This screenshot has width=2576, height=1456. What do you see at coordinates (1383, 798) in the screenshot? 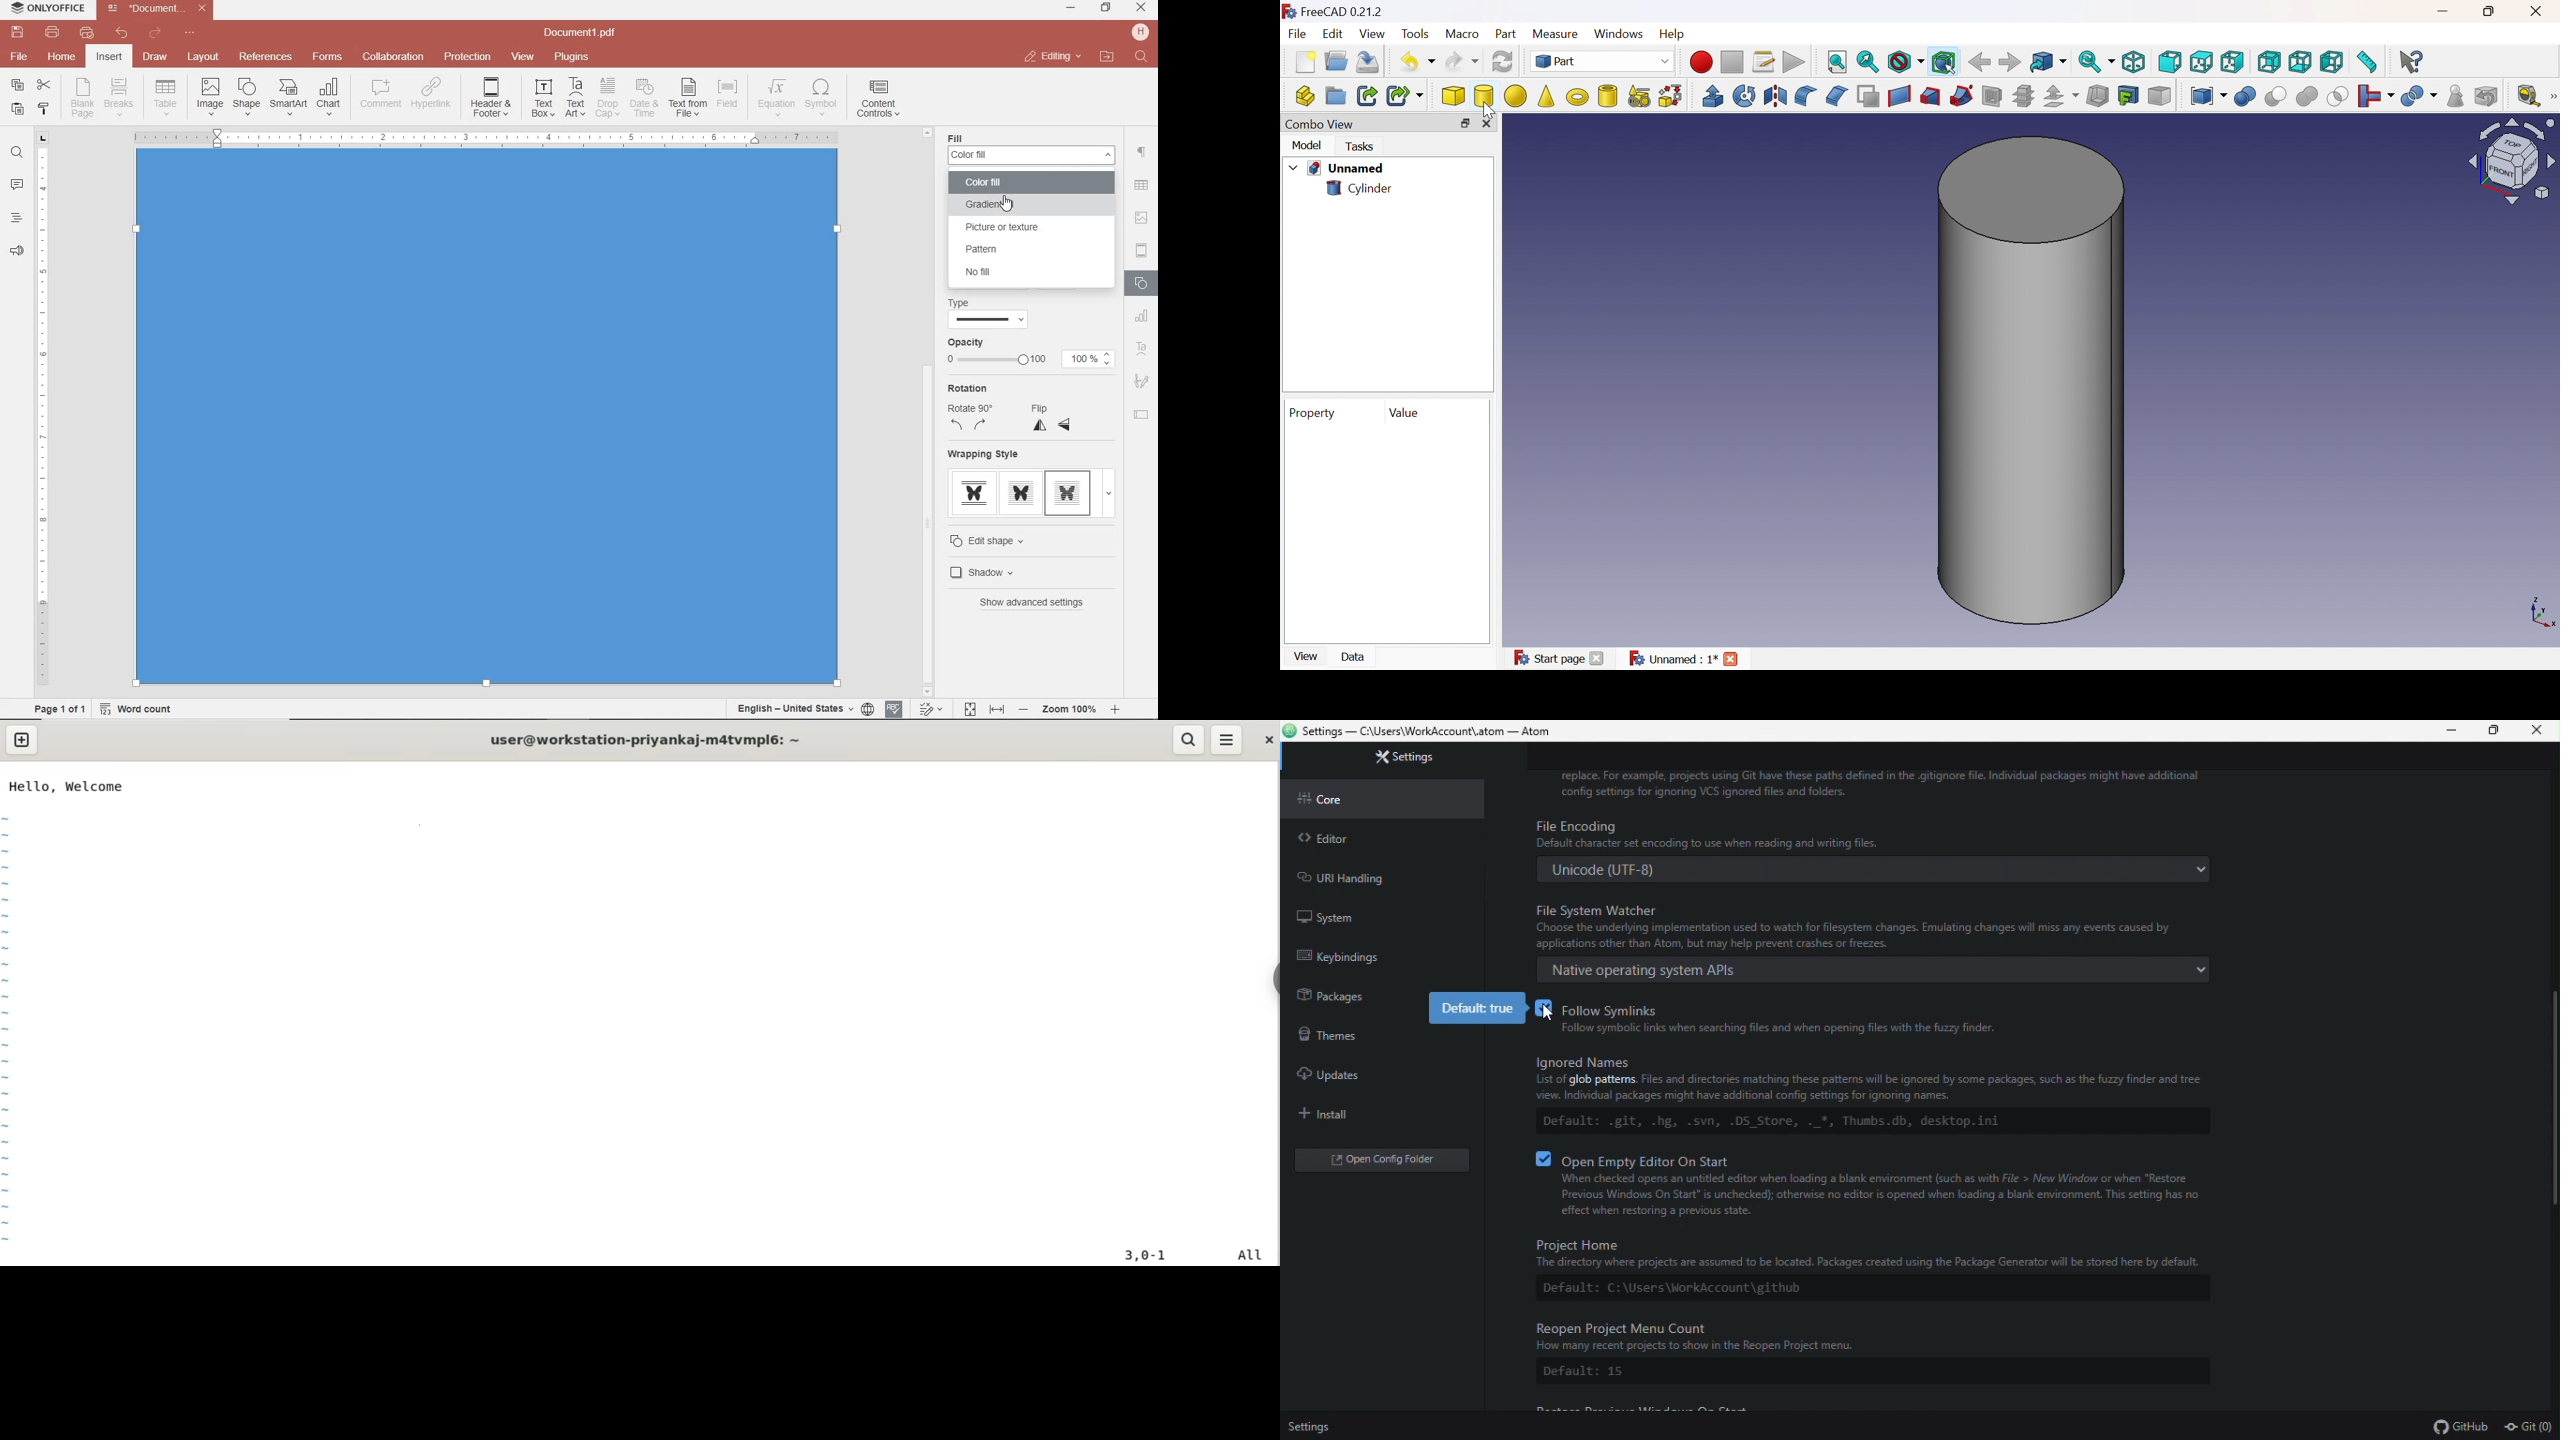
I see `Core` at bounding box center [1383, 798].